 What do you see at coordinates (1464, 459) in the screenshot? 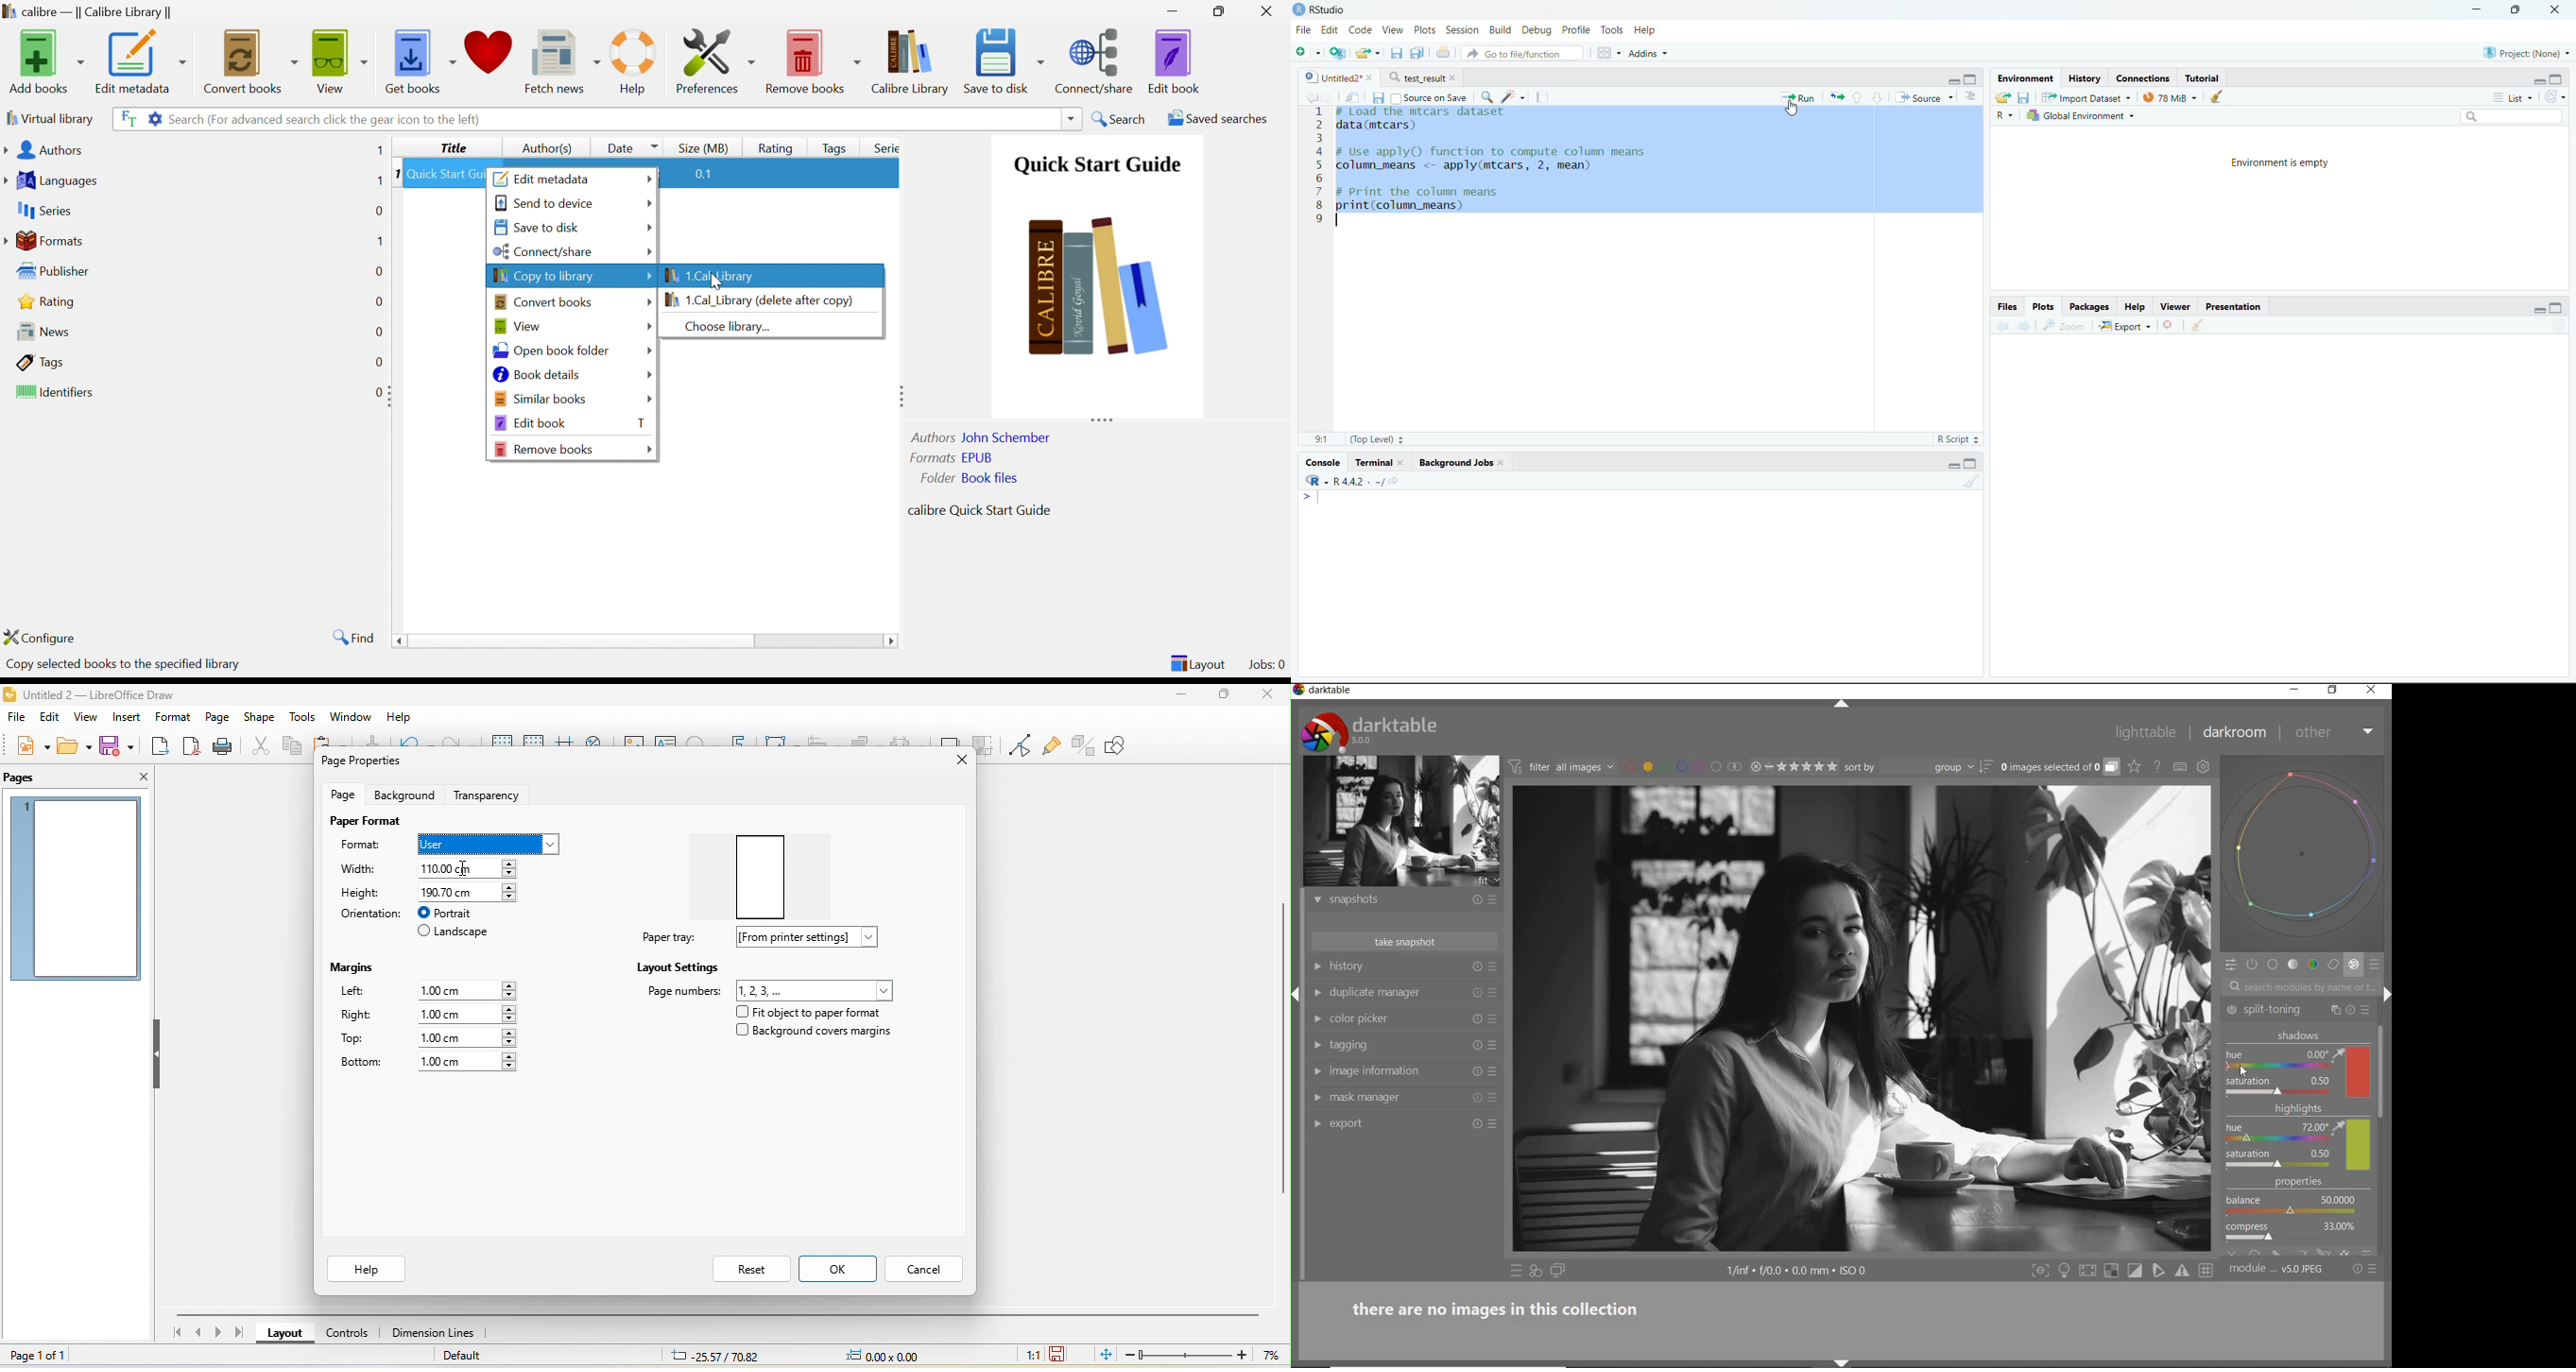
I see `Background Jobs` at bounding box center [1464, 459].